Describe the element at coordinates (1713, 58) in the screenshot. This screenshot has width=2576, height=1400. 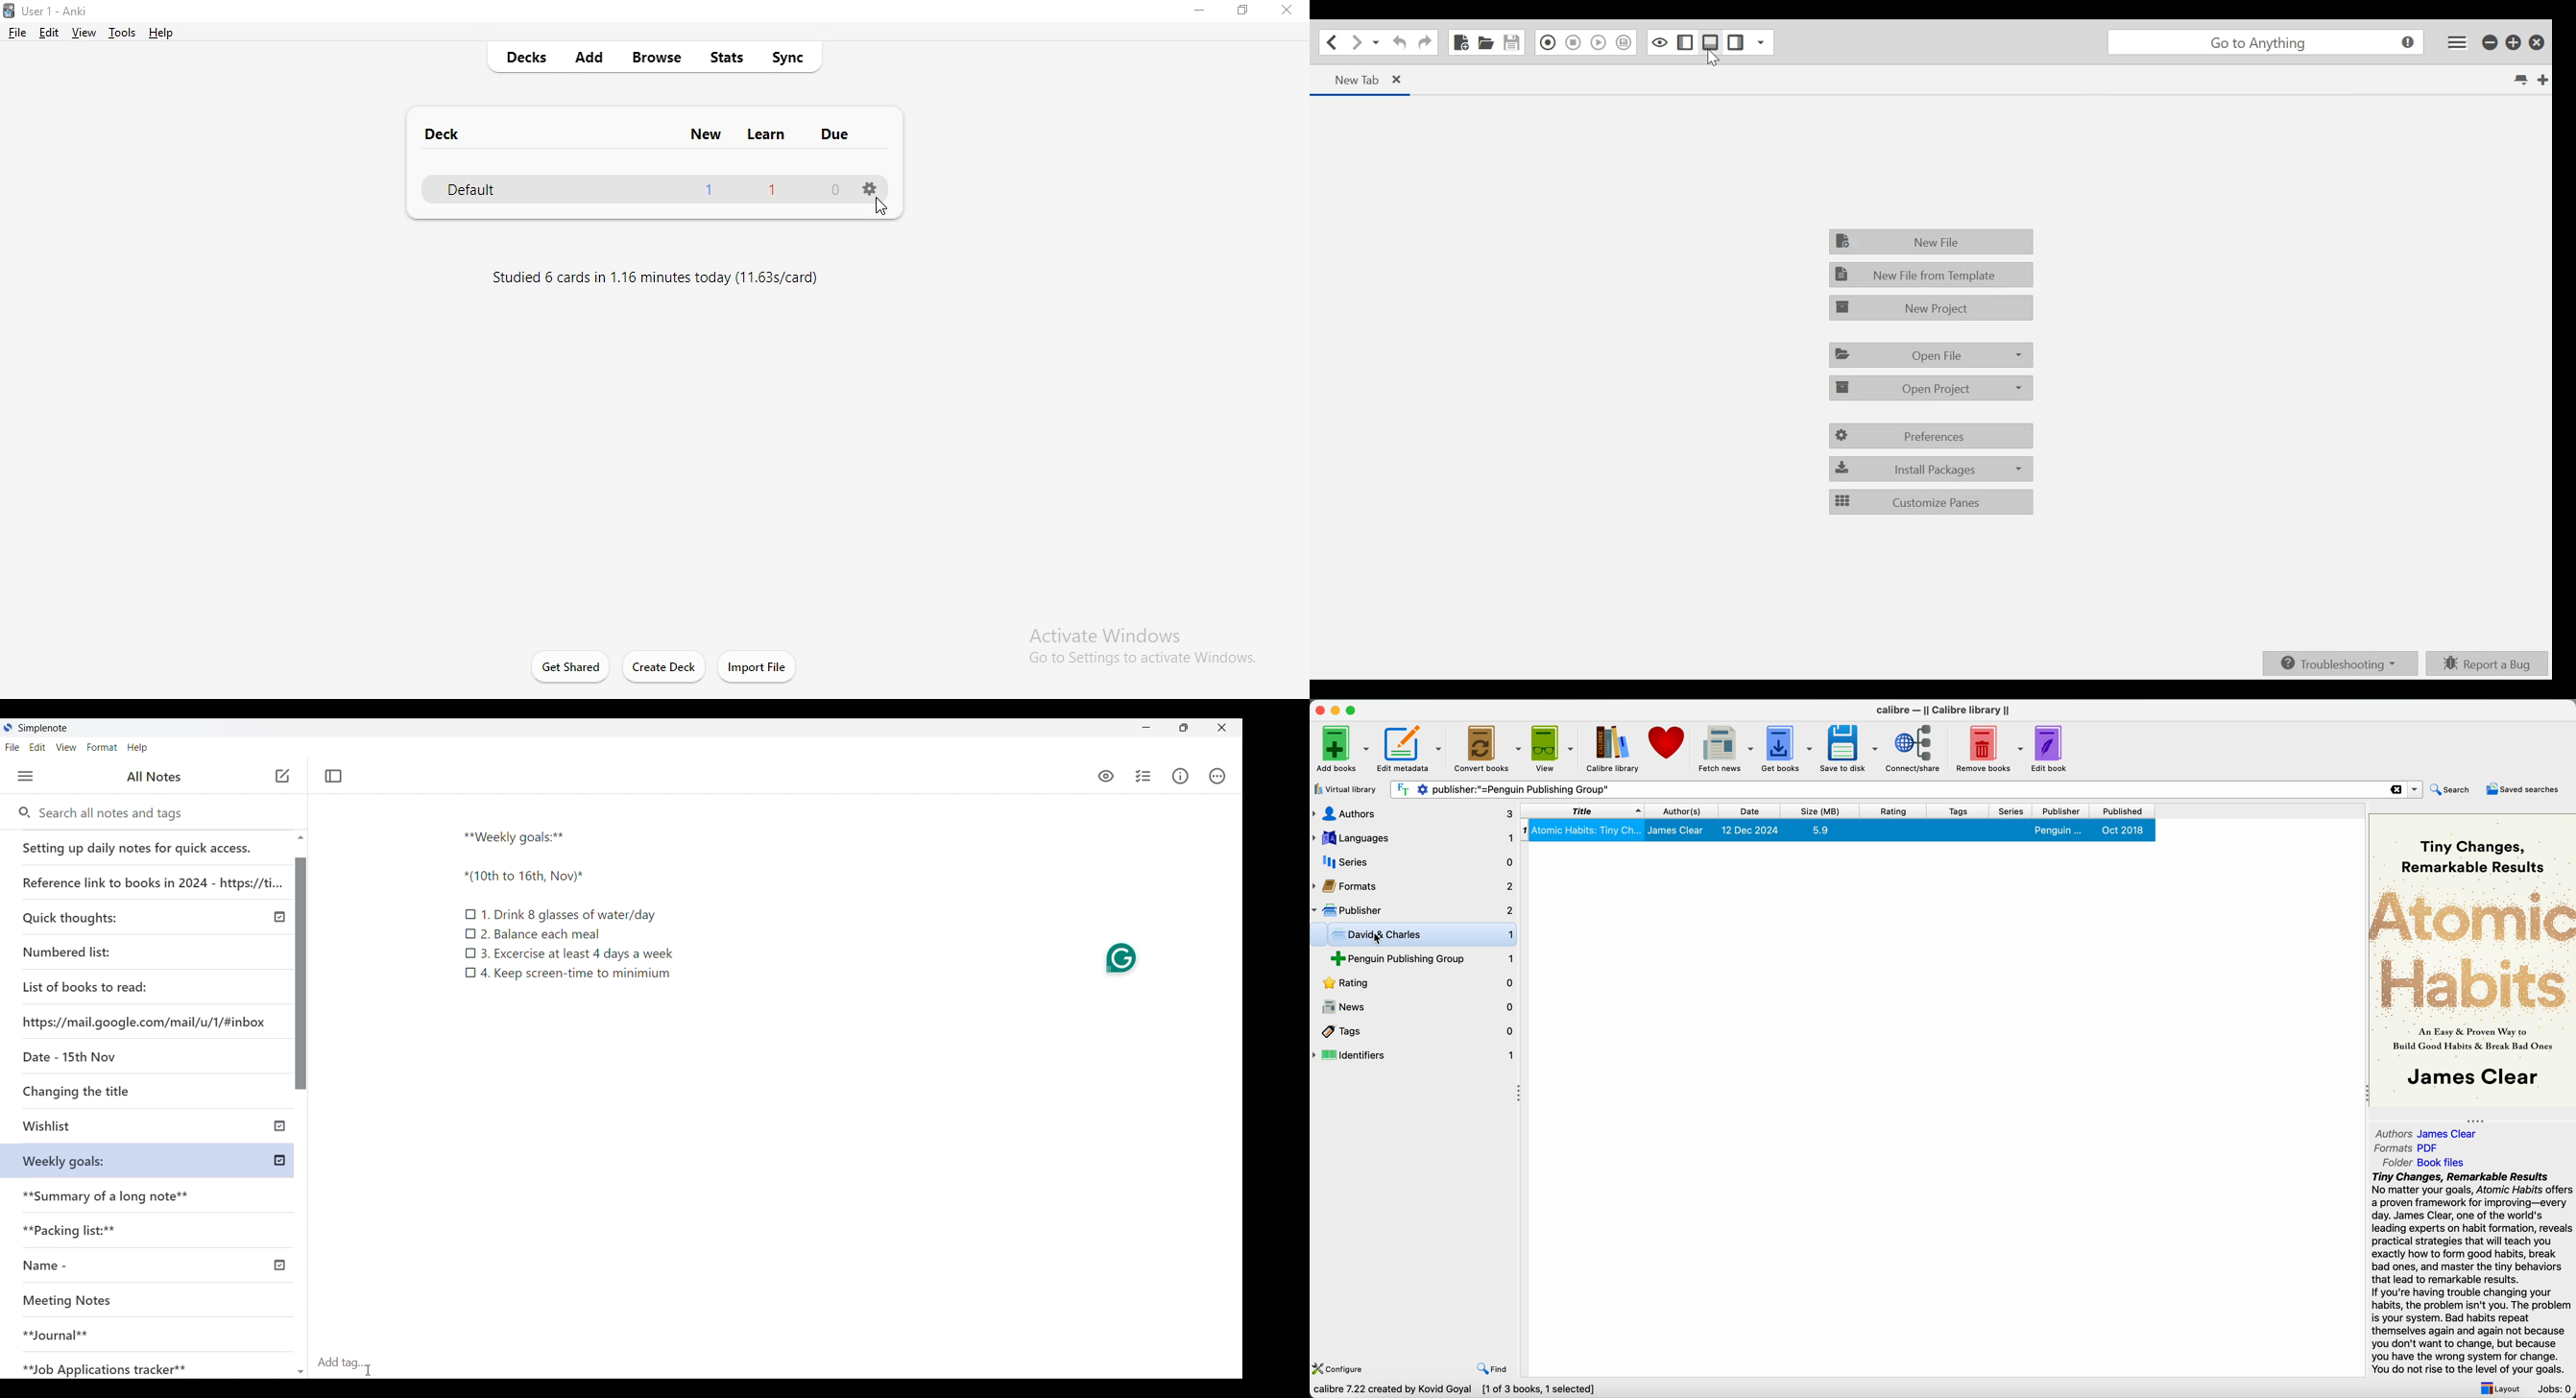
I see `Cursor` at that location.